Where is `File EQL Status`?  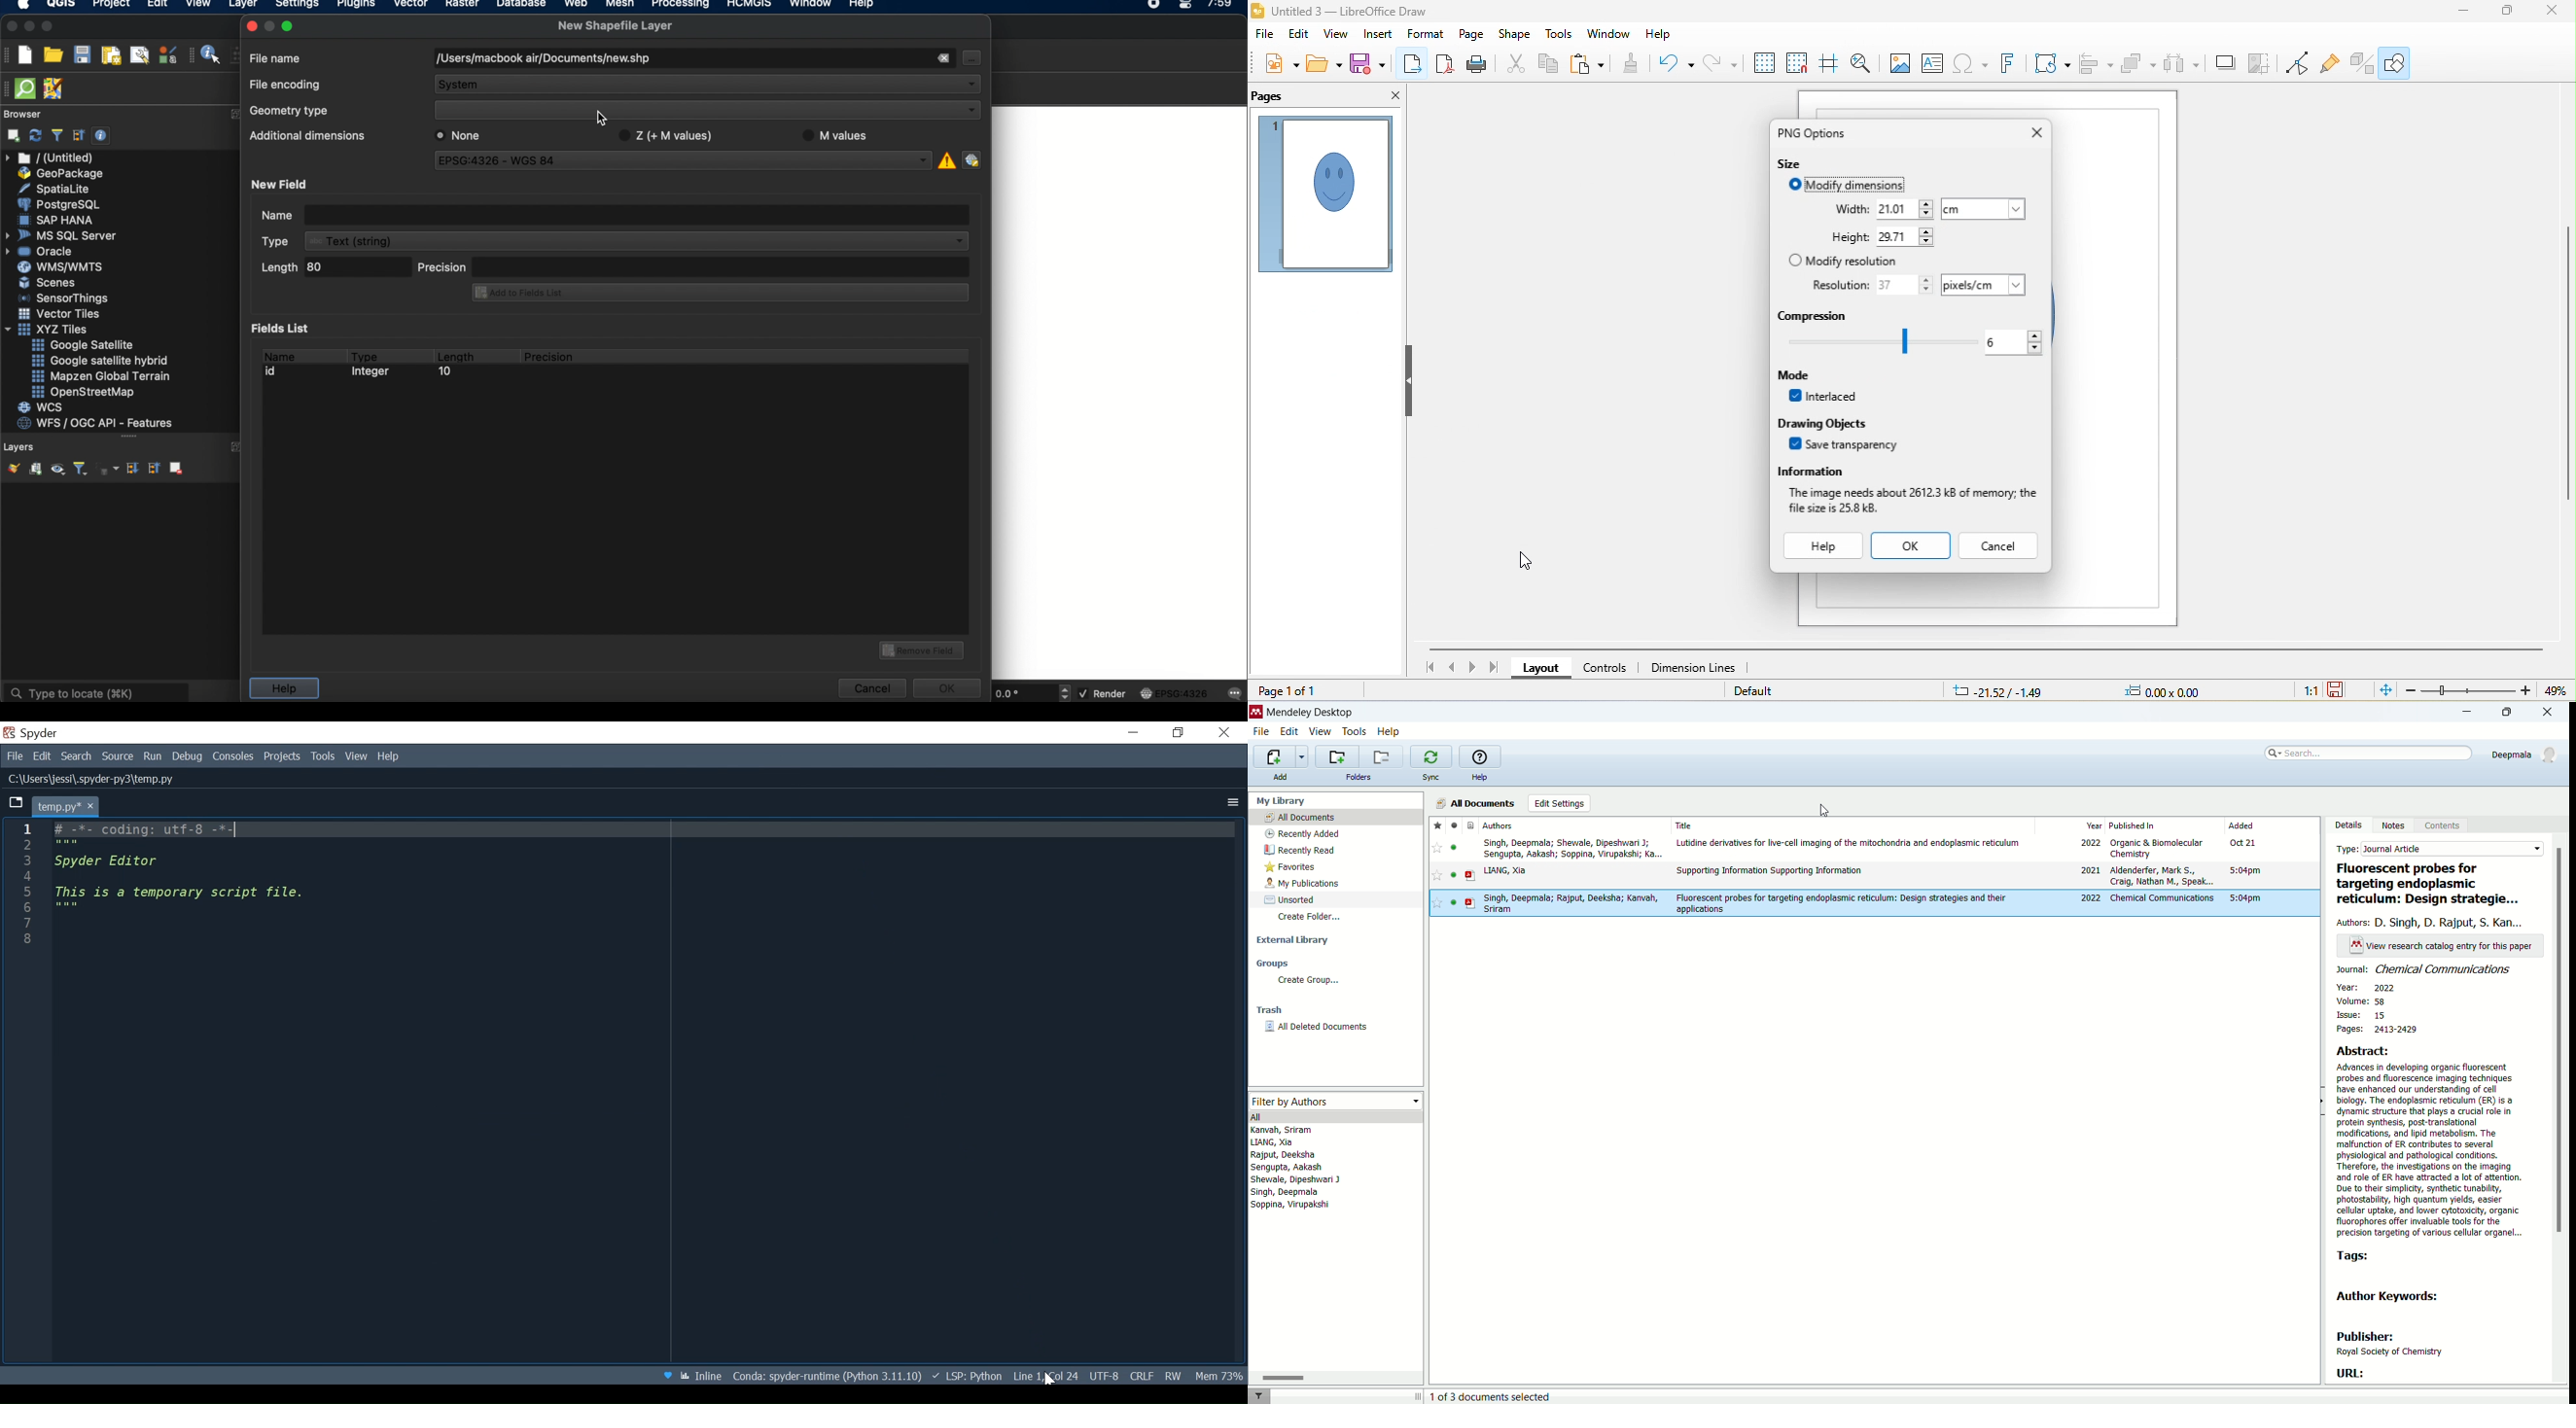 File EQL Status is located at coordinates (1142, 1375).